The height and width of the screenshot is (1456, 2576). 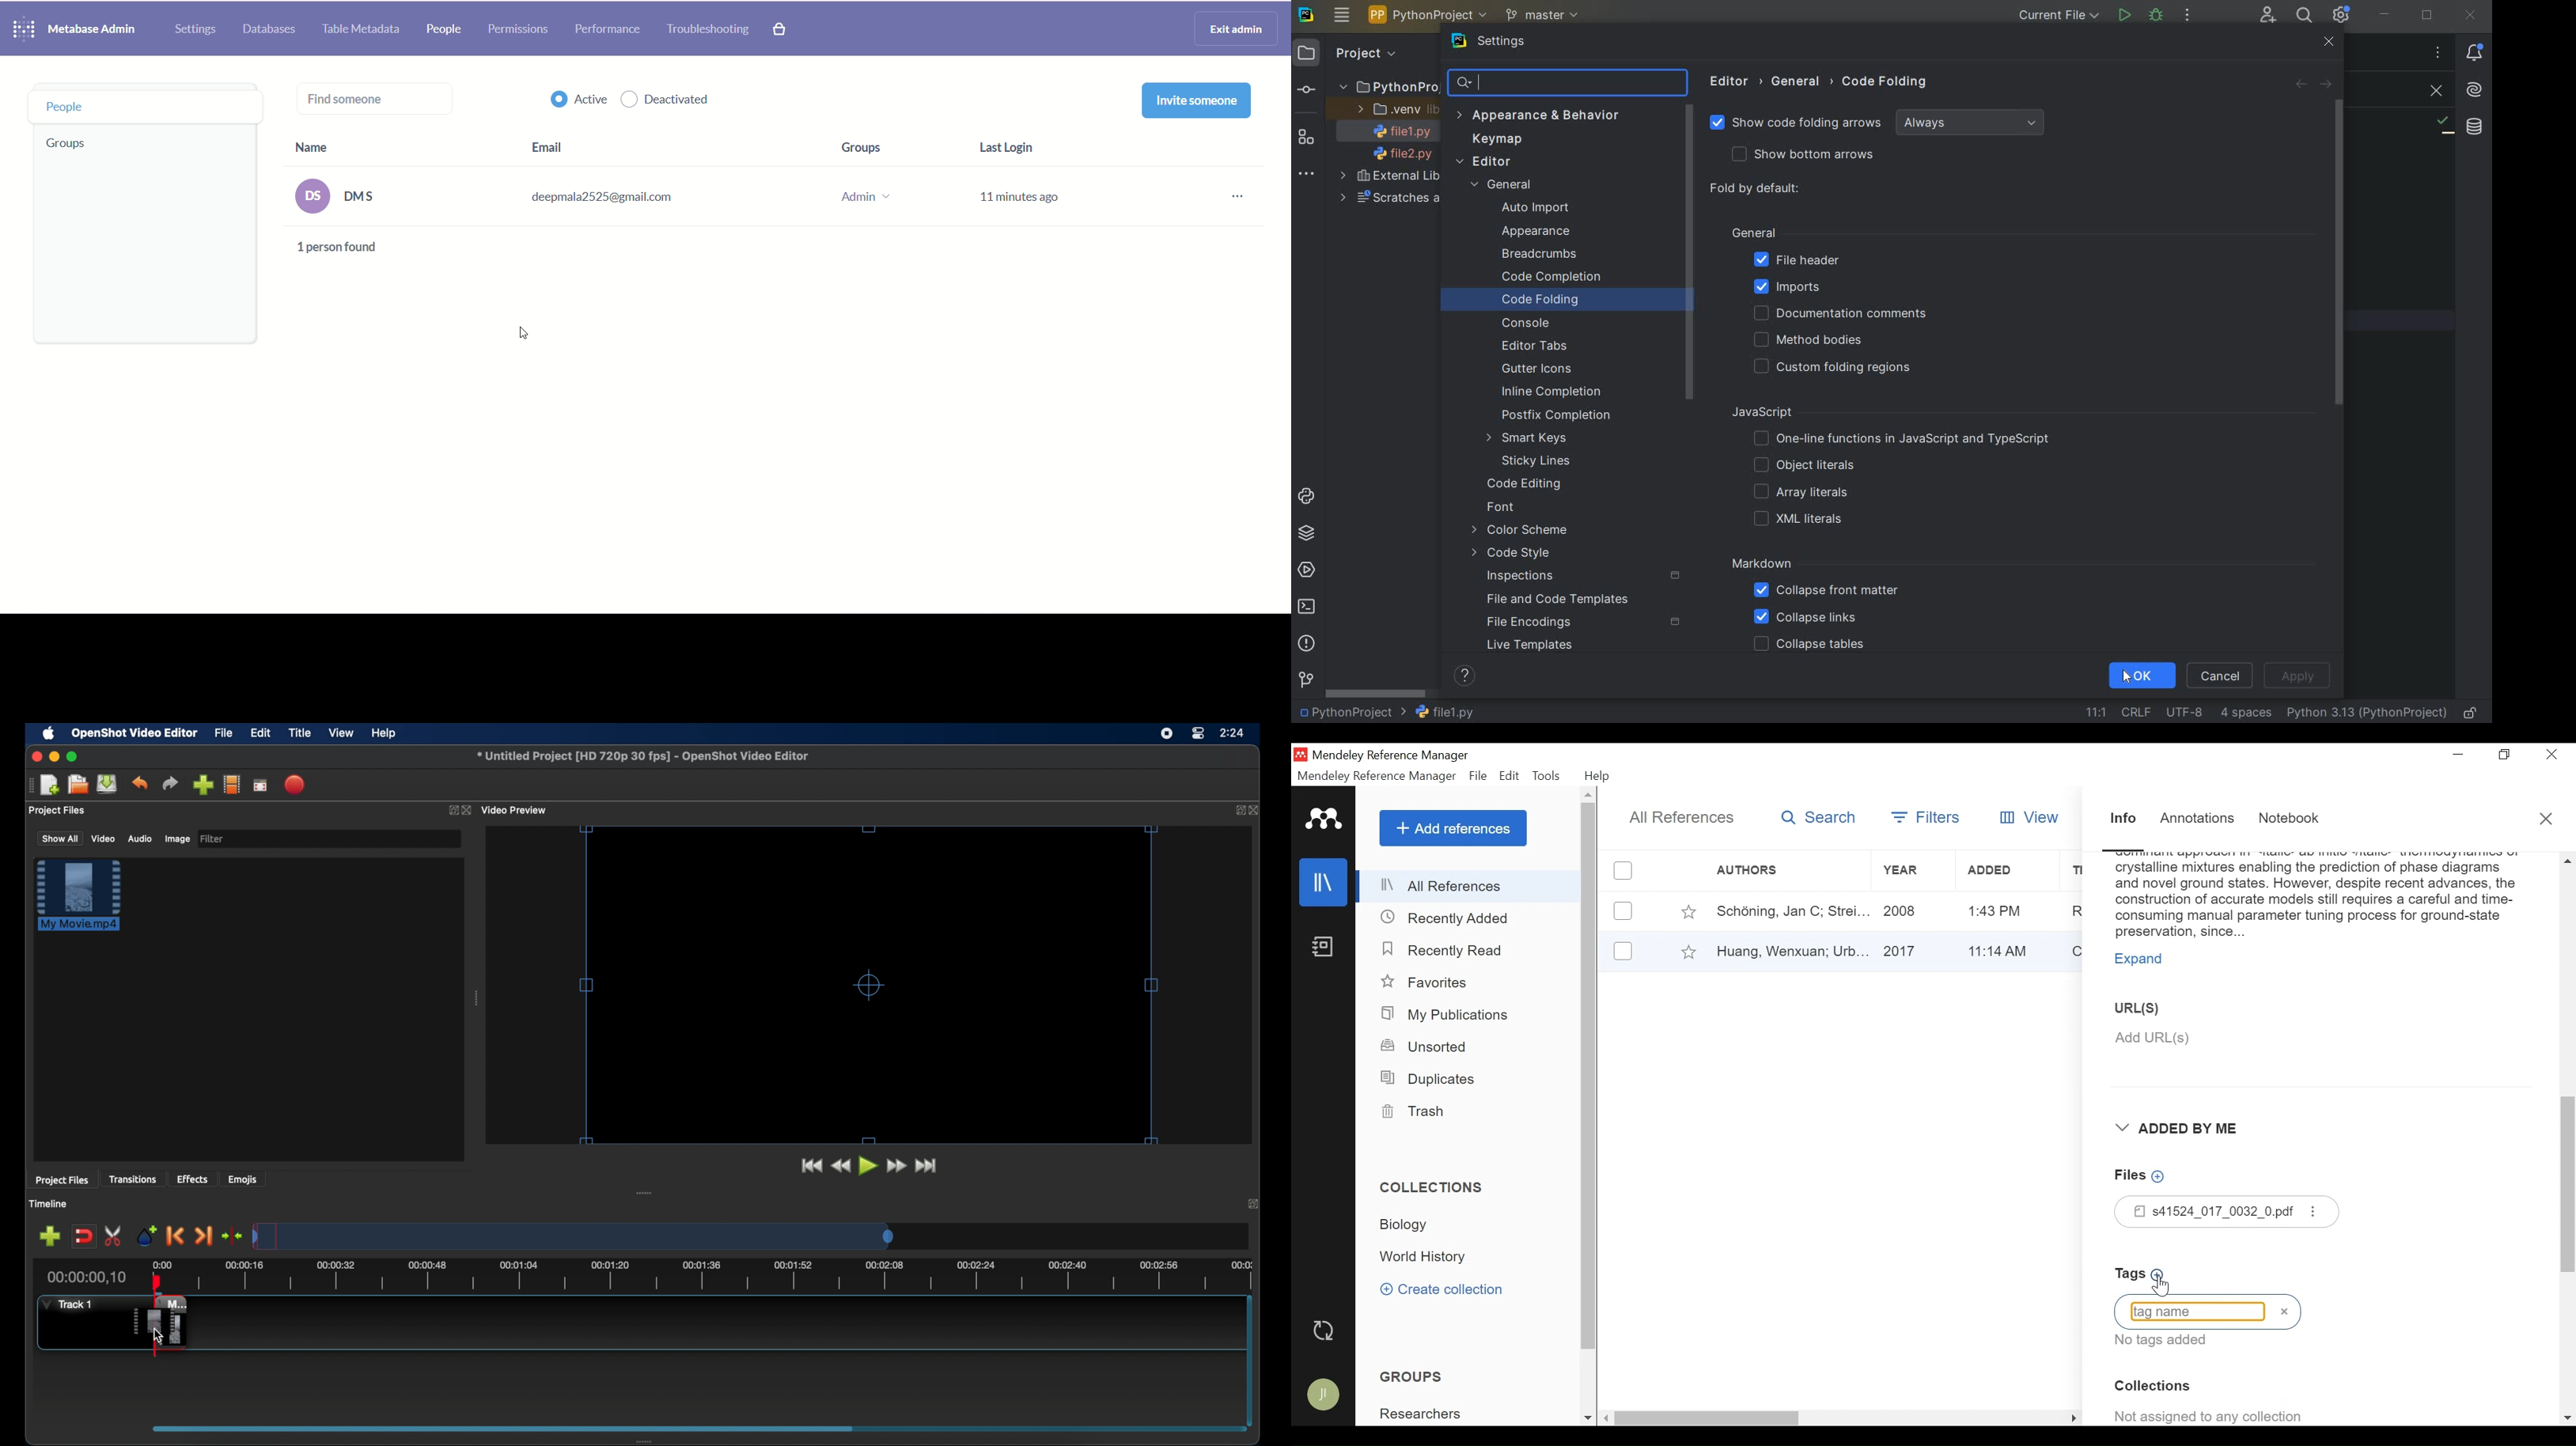 I want to click on GO TO LINE, so click(x=2095, y=710).